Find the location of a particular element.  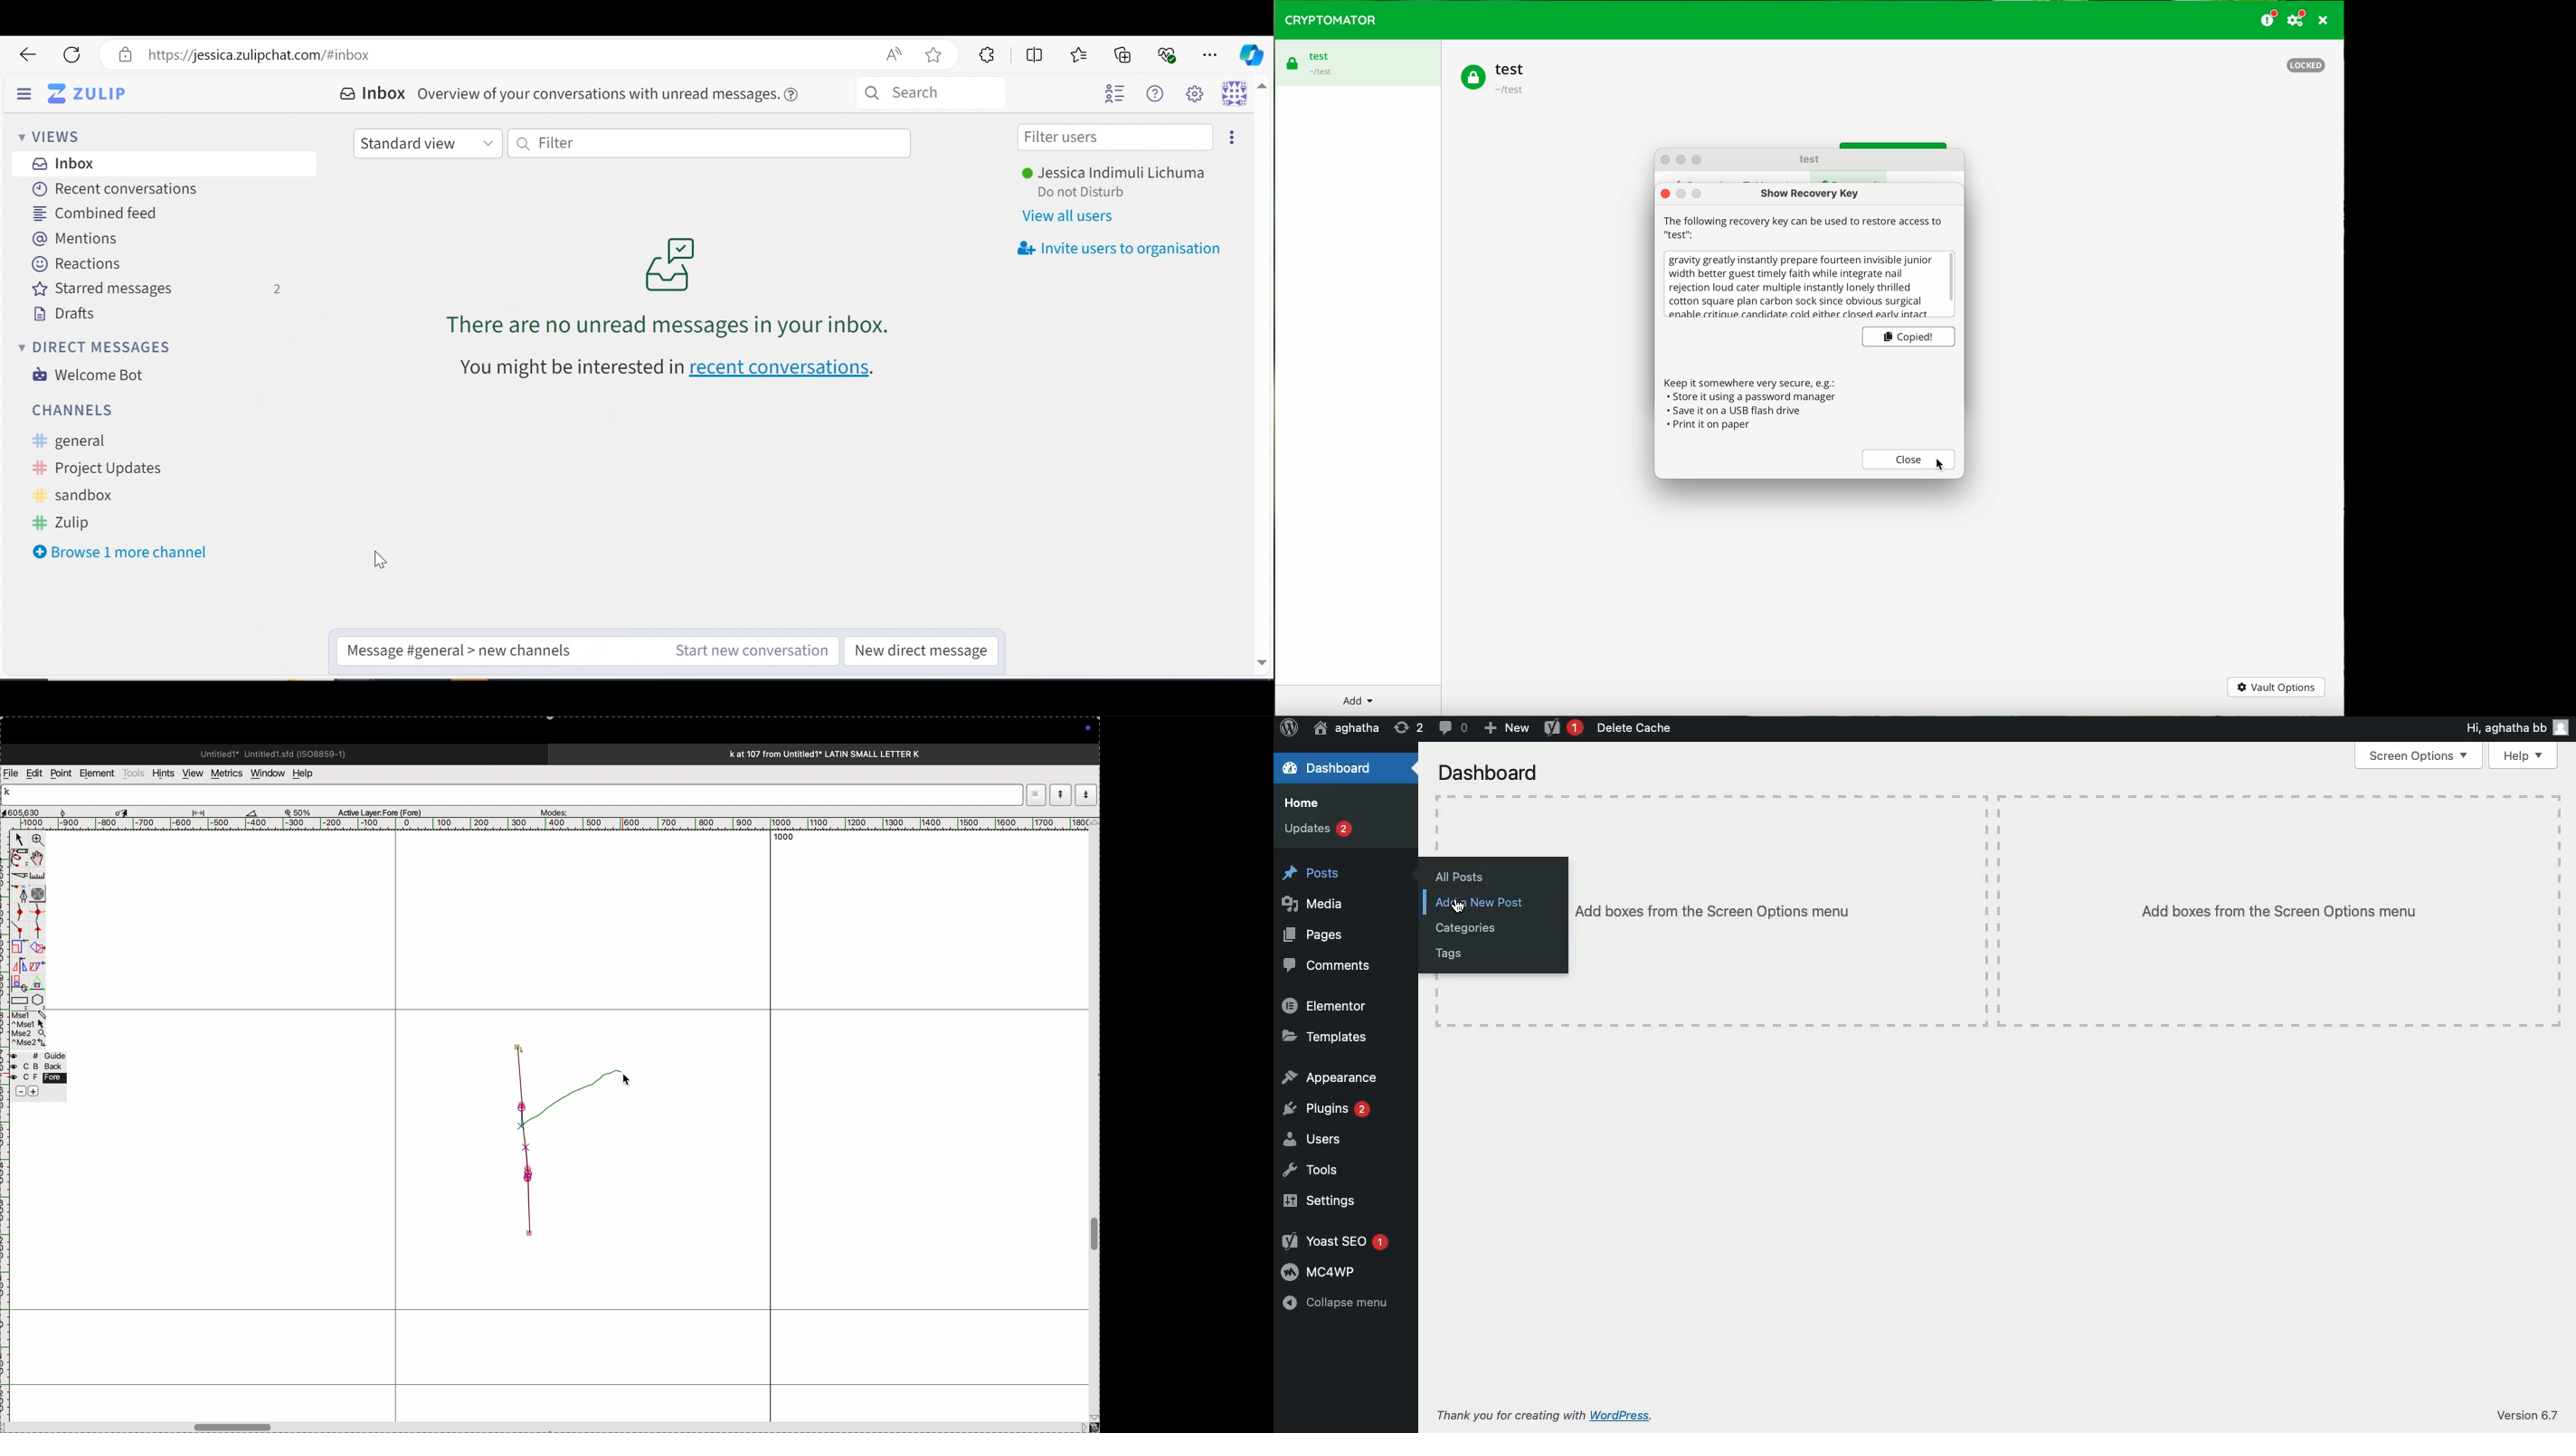

Extensions is located at coordinates (985, 55).